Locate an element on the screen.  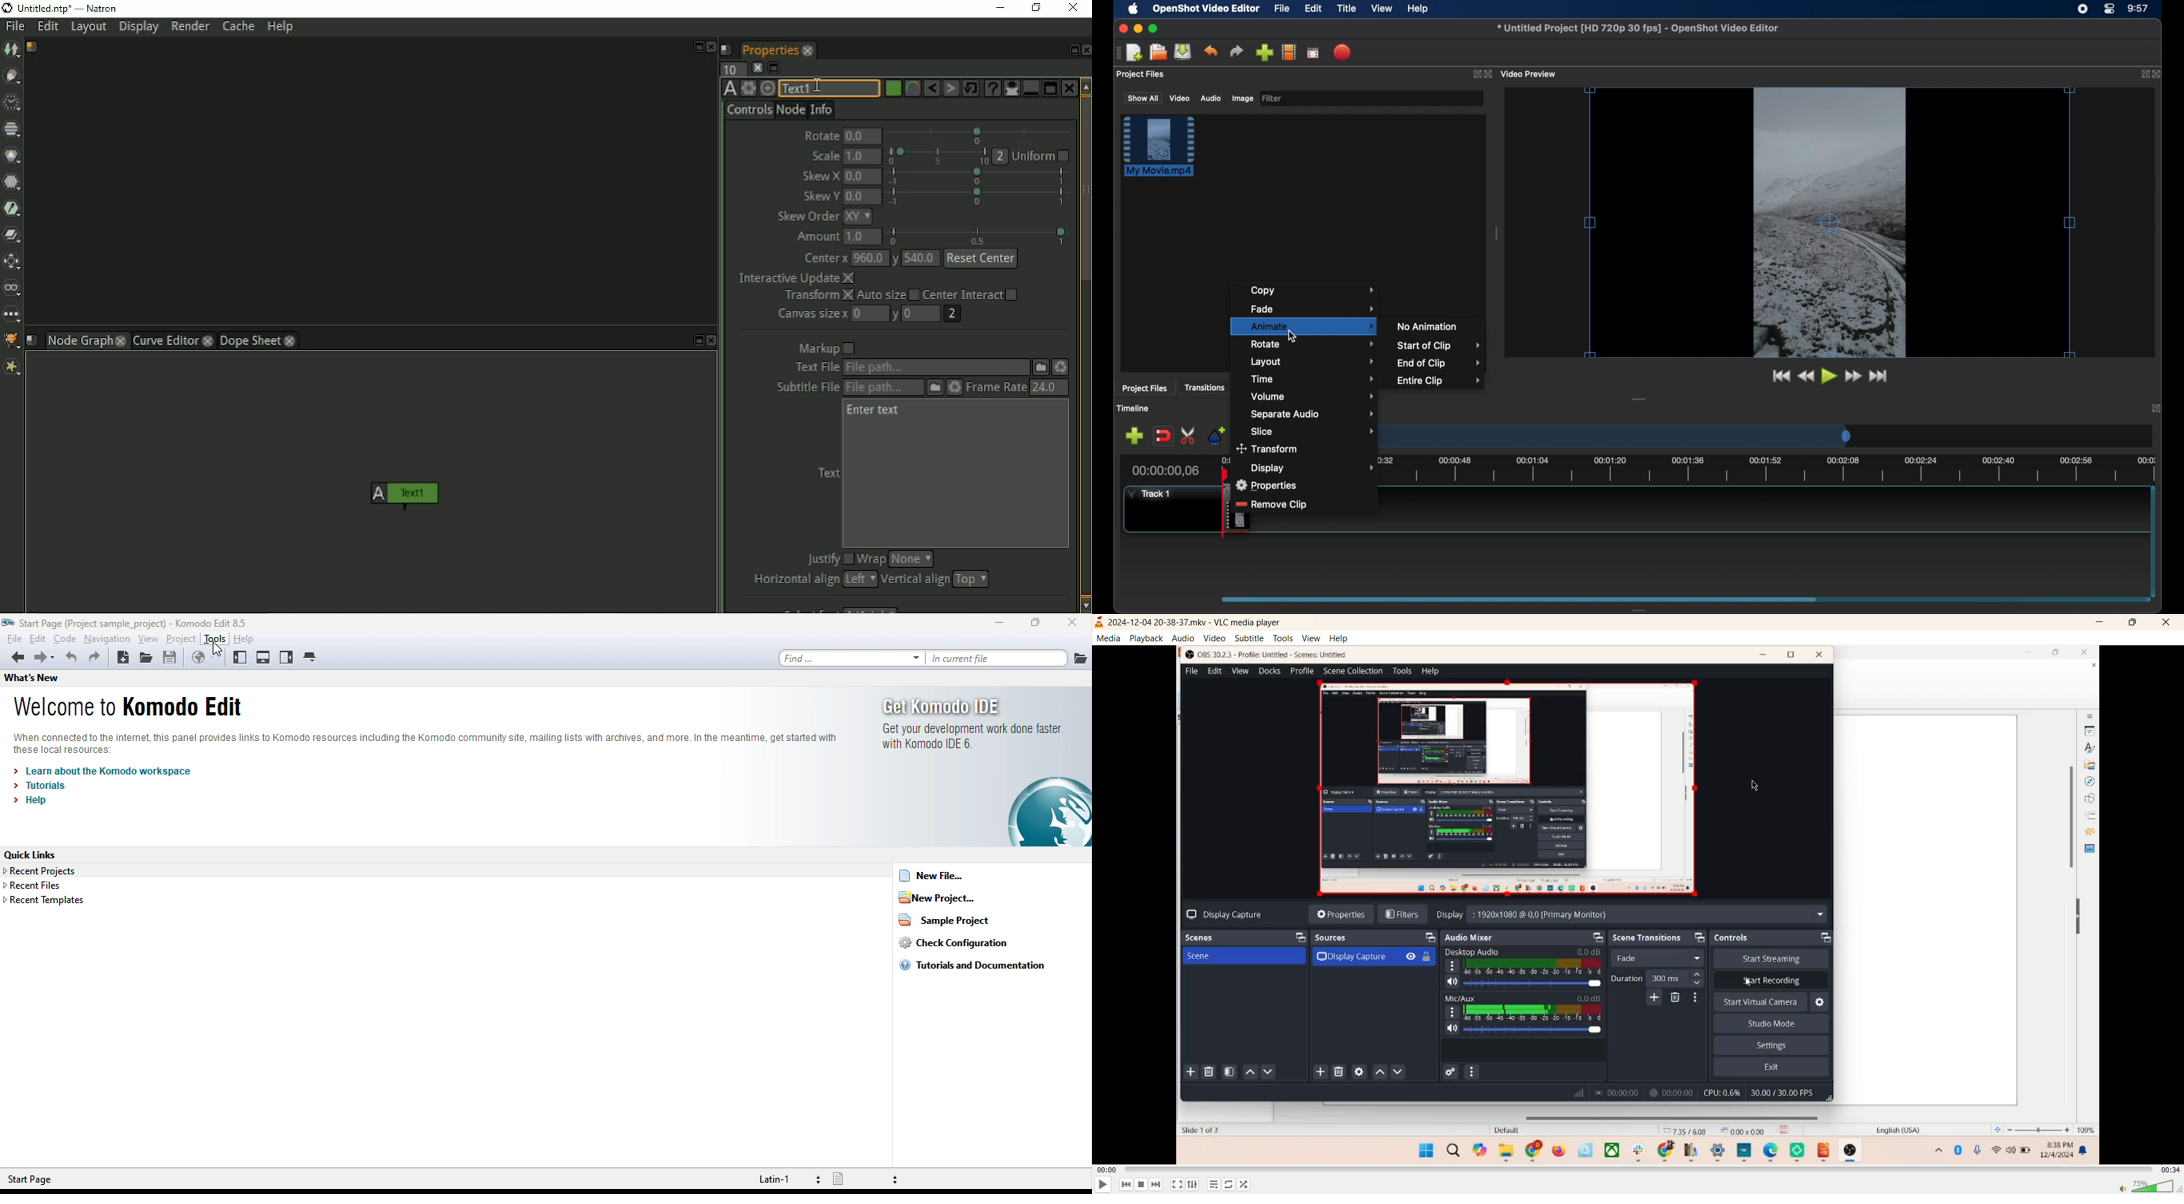
video is located at coordinates (1214, 637).